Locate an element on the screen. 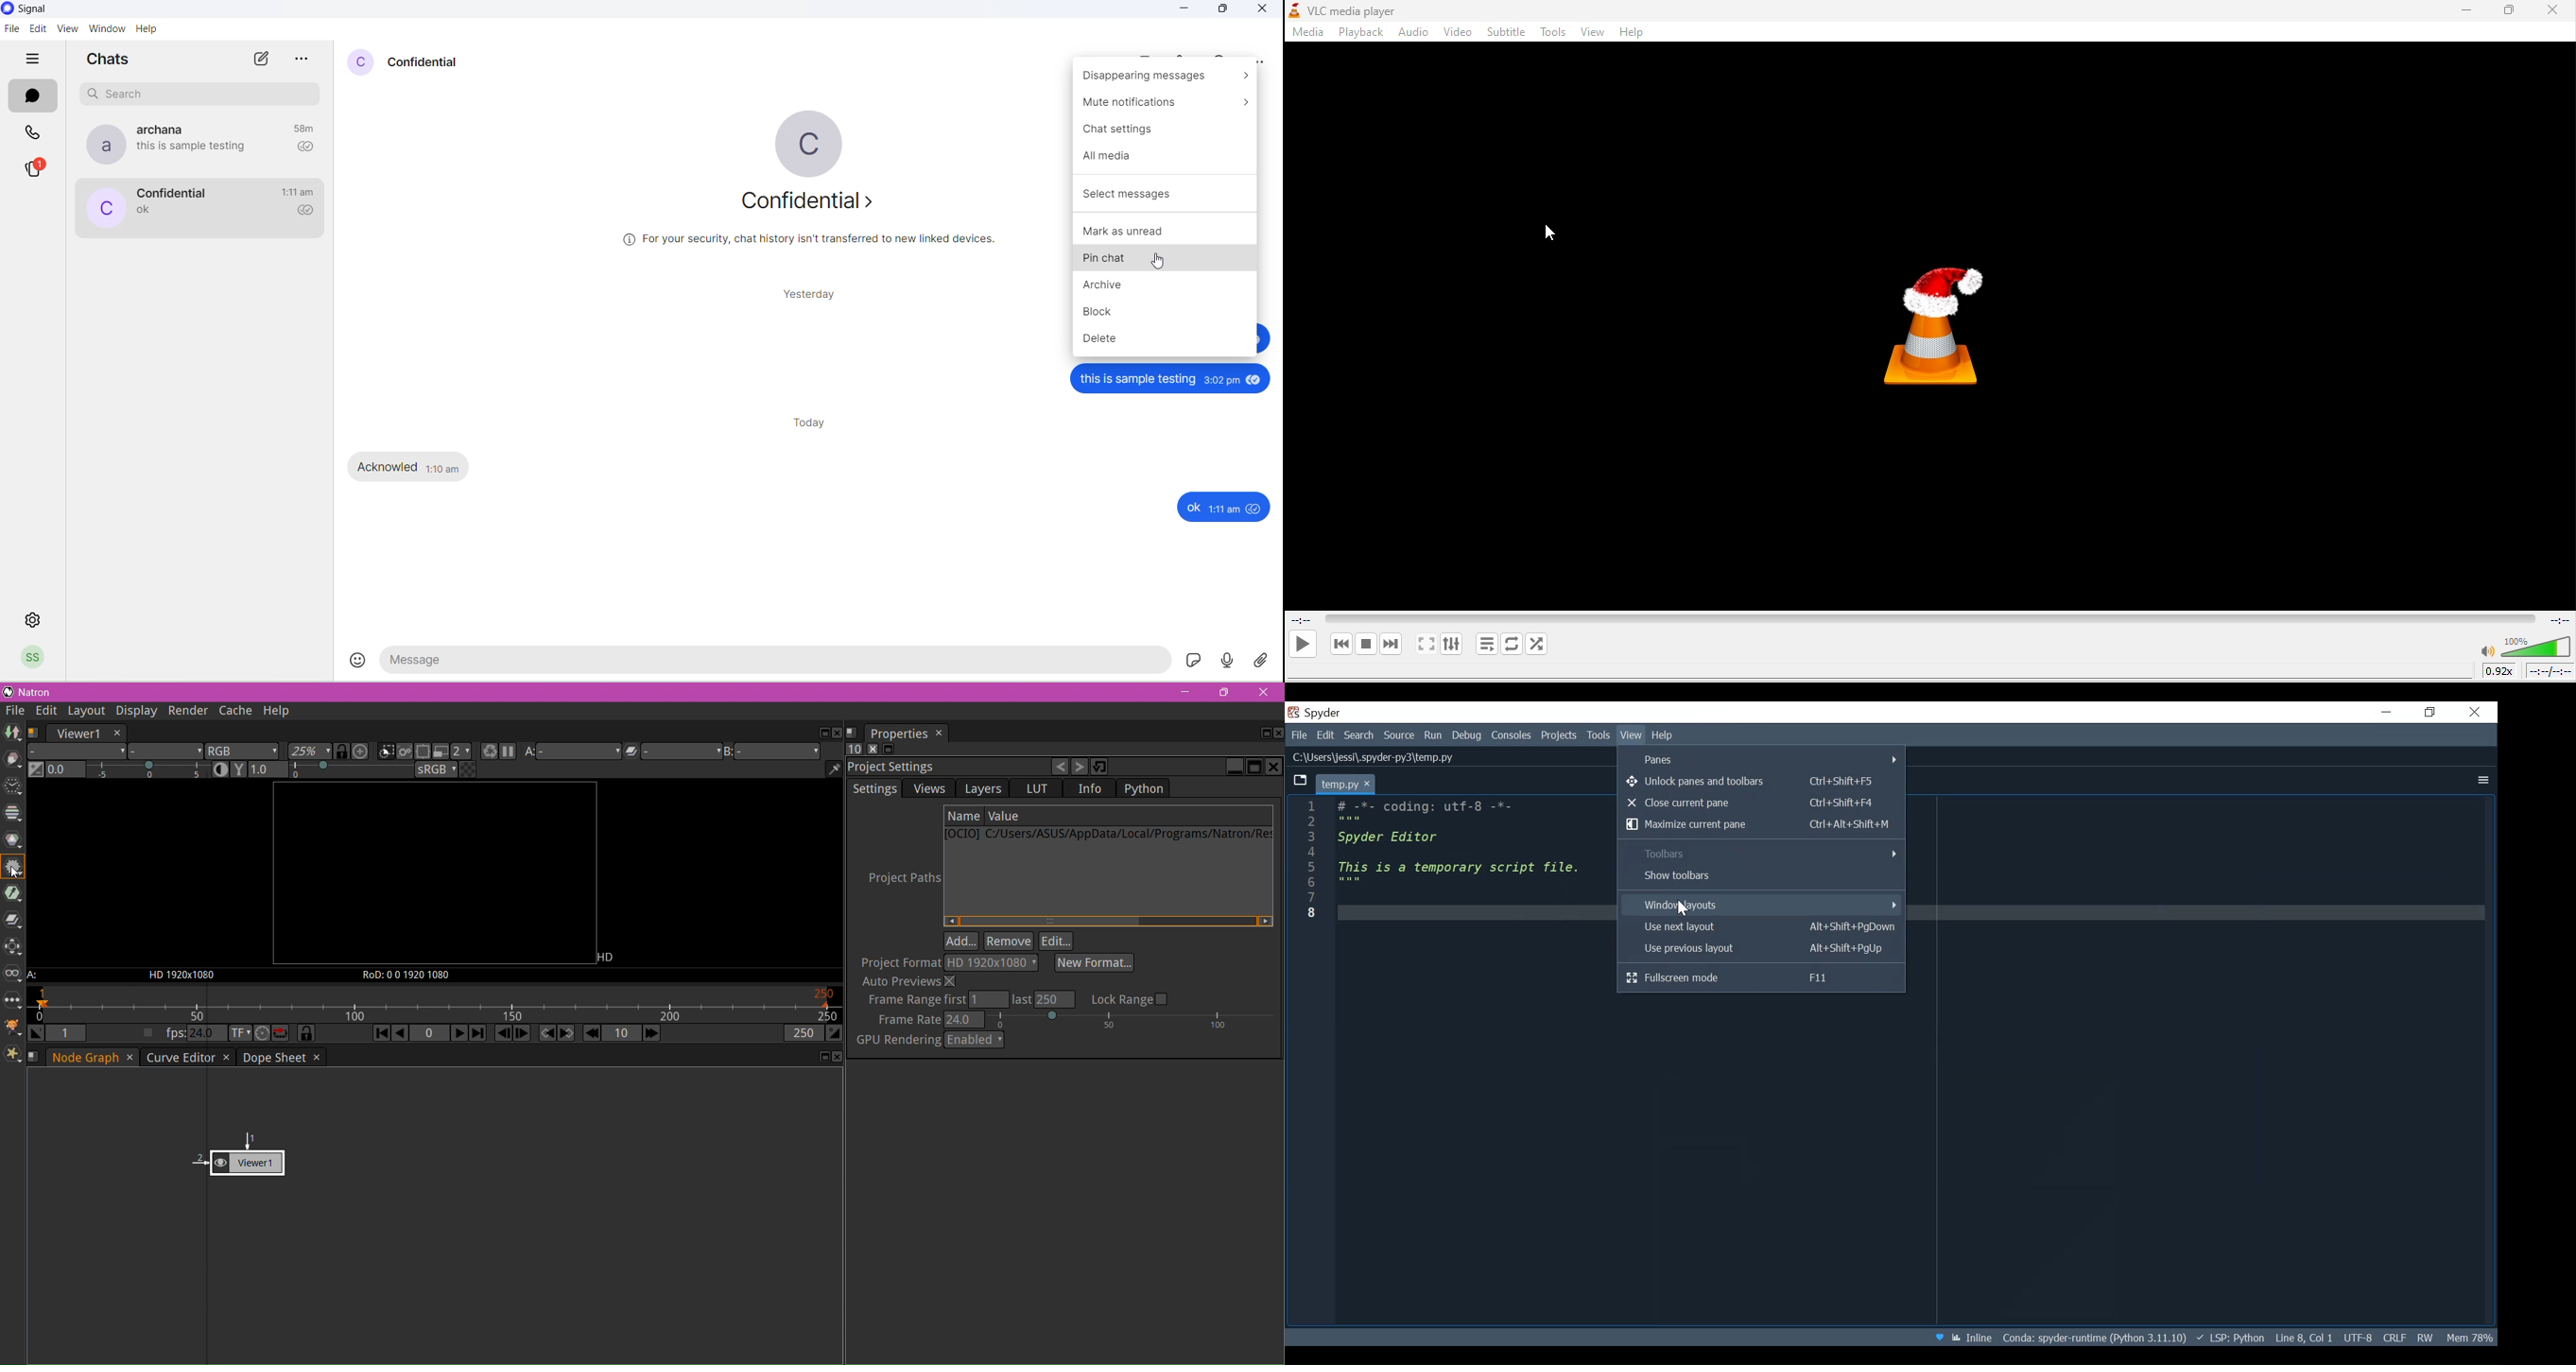  voice call is located at coordinates (1187, 57).